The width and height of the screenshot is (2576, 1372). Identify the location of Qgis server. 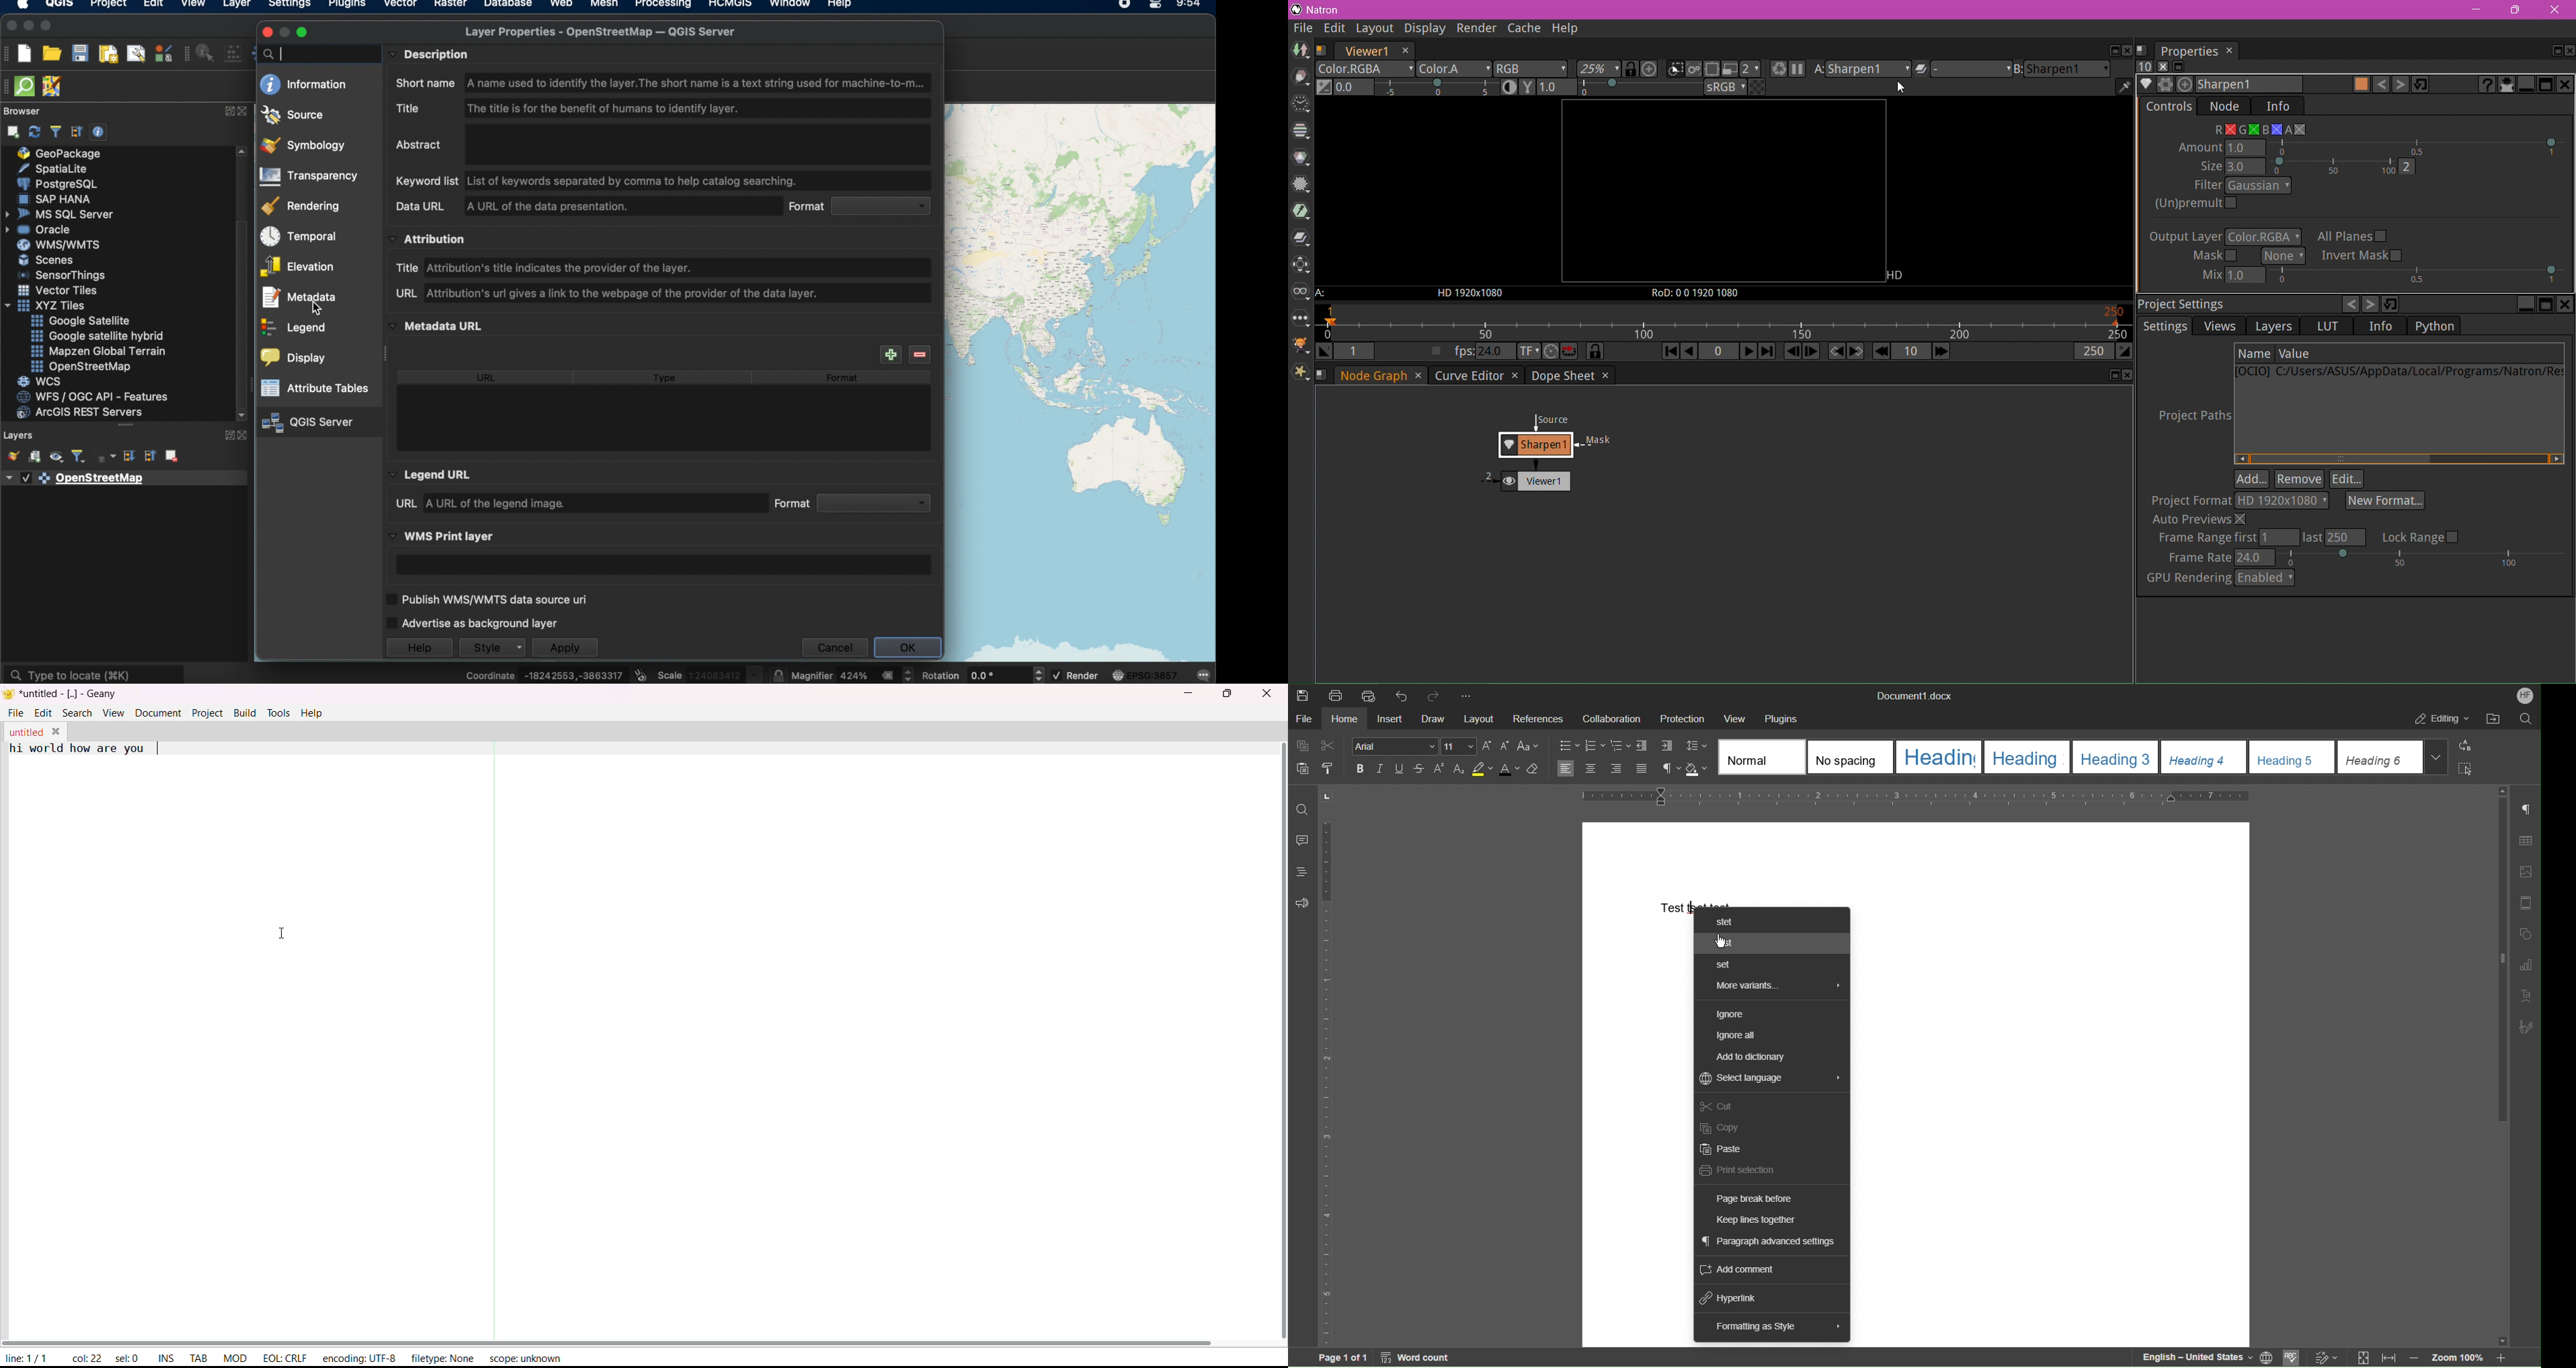
(307, 423).